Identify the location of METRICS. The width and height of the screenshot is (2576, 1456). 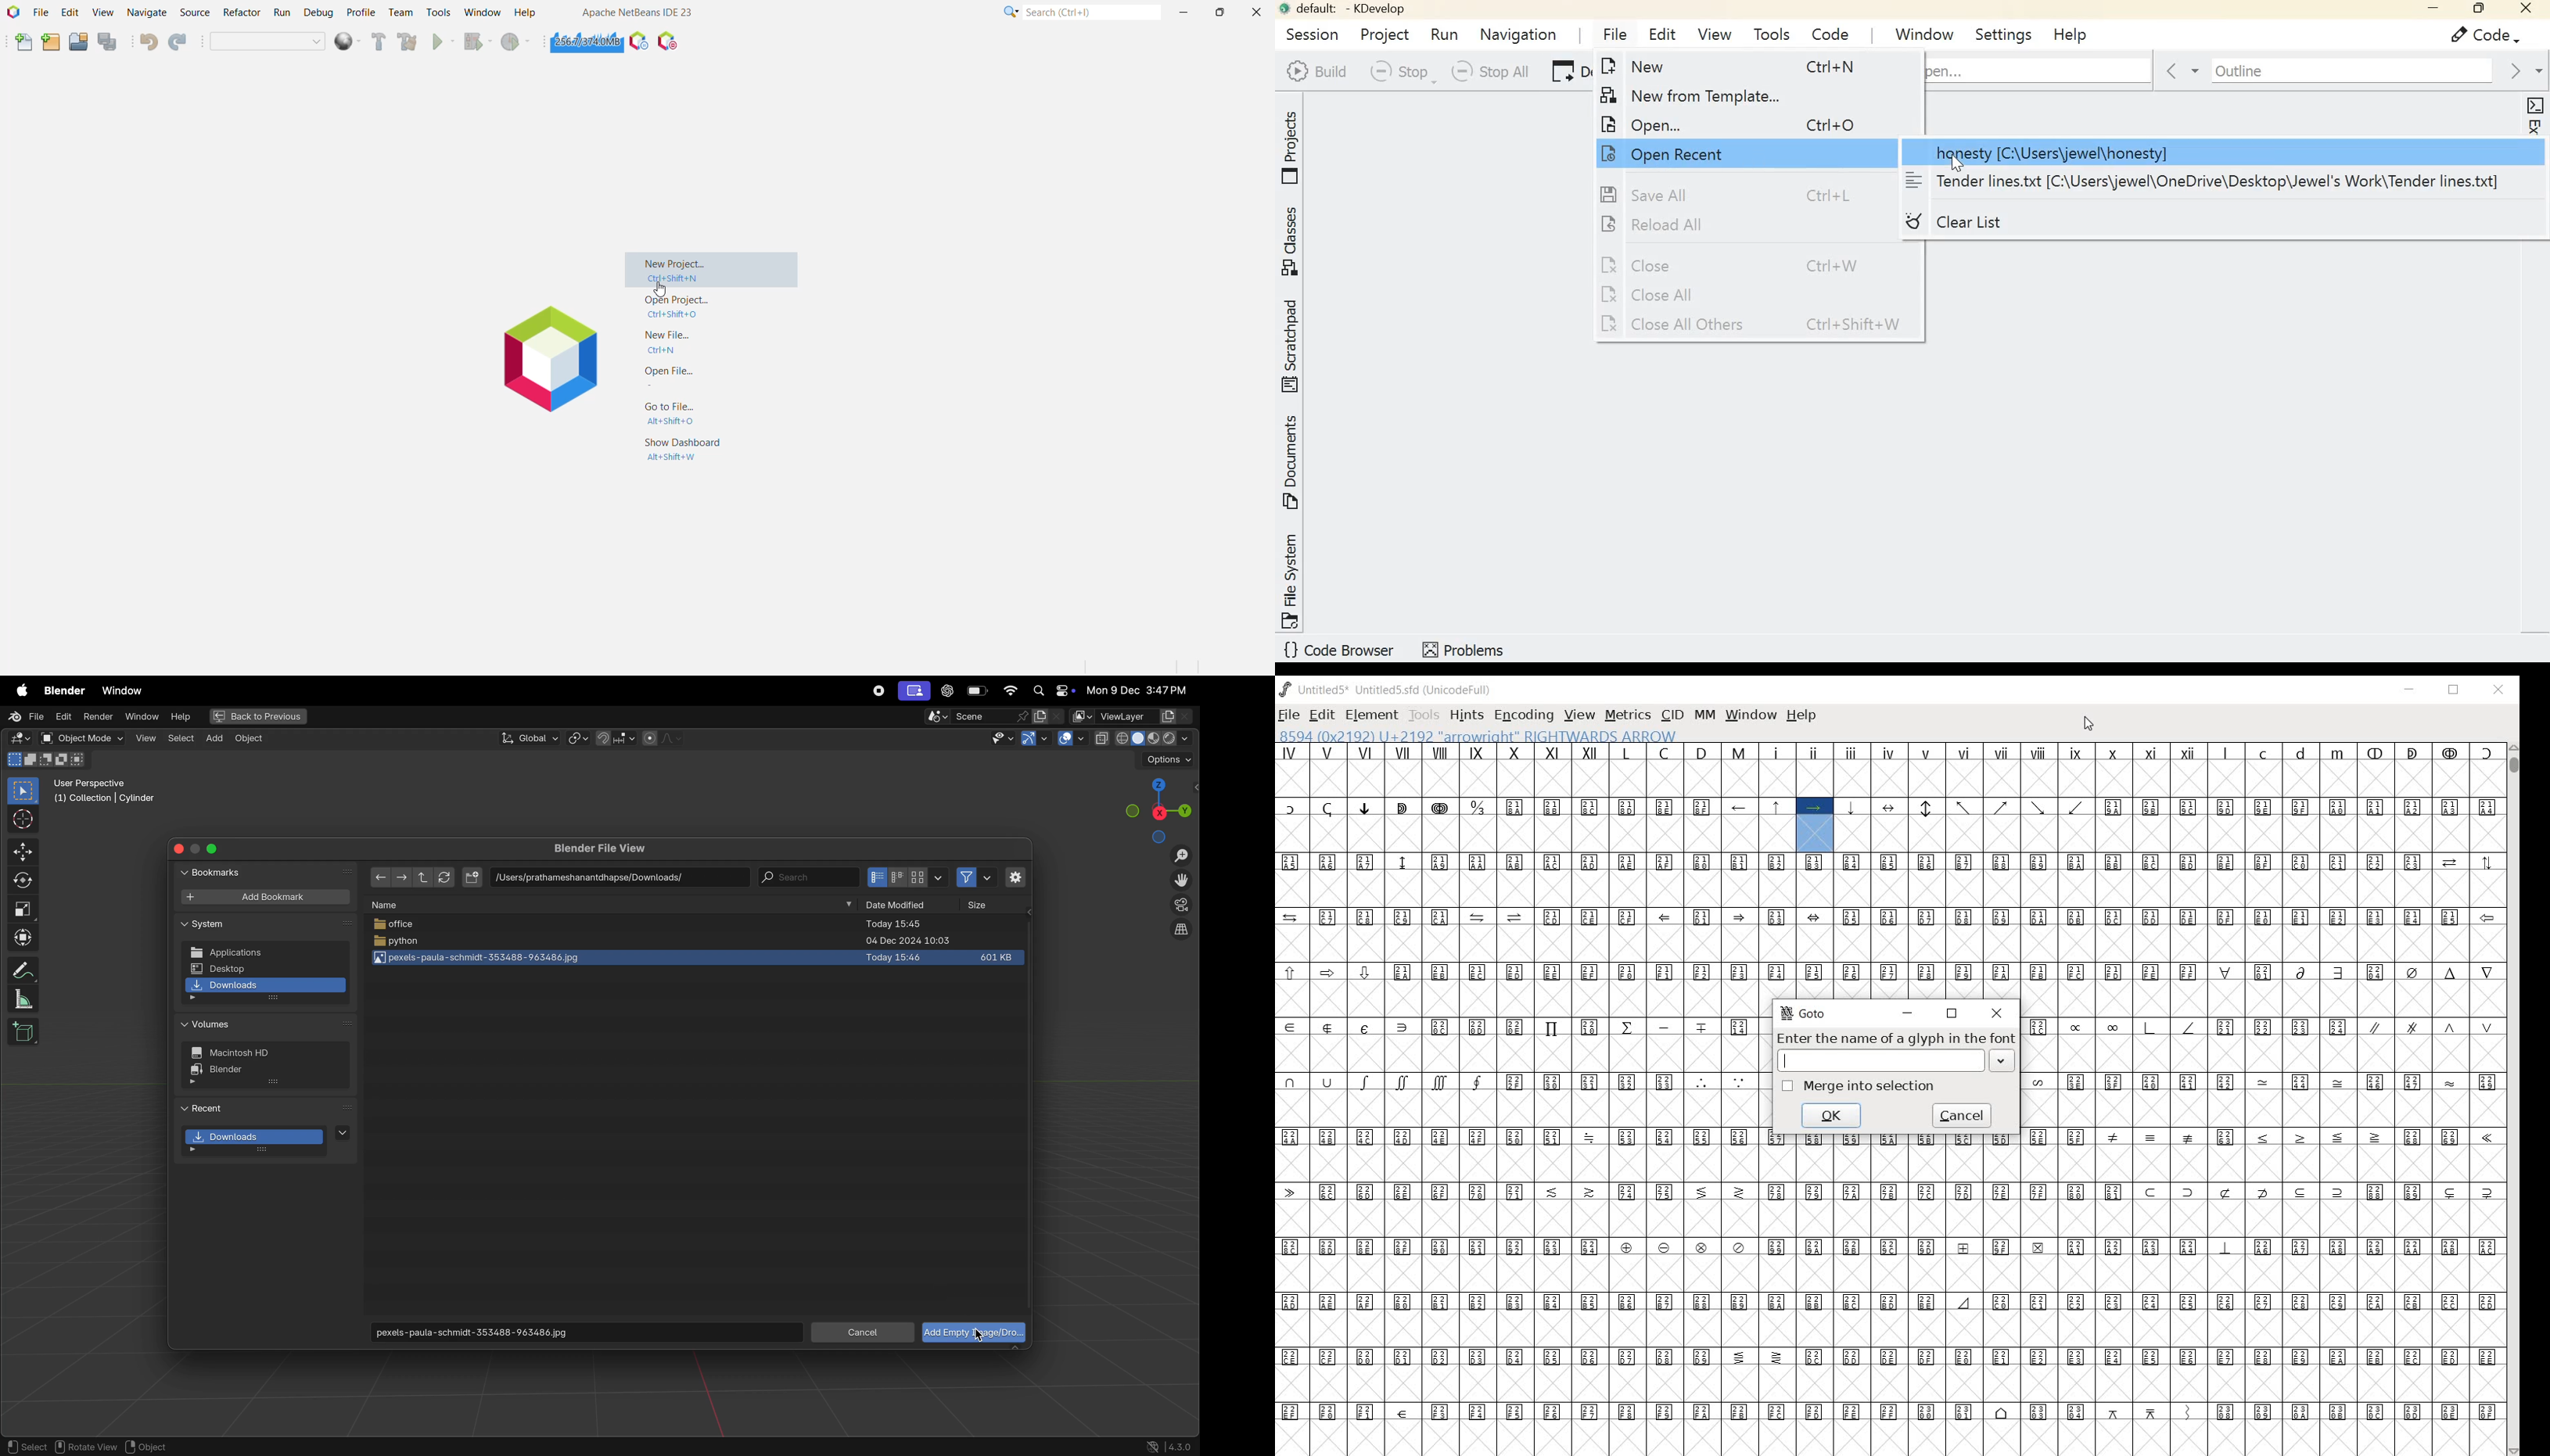
(1626, 716).